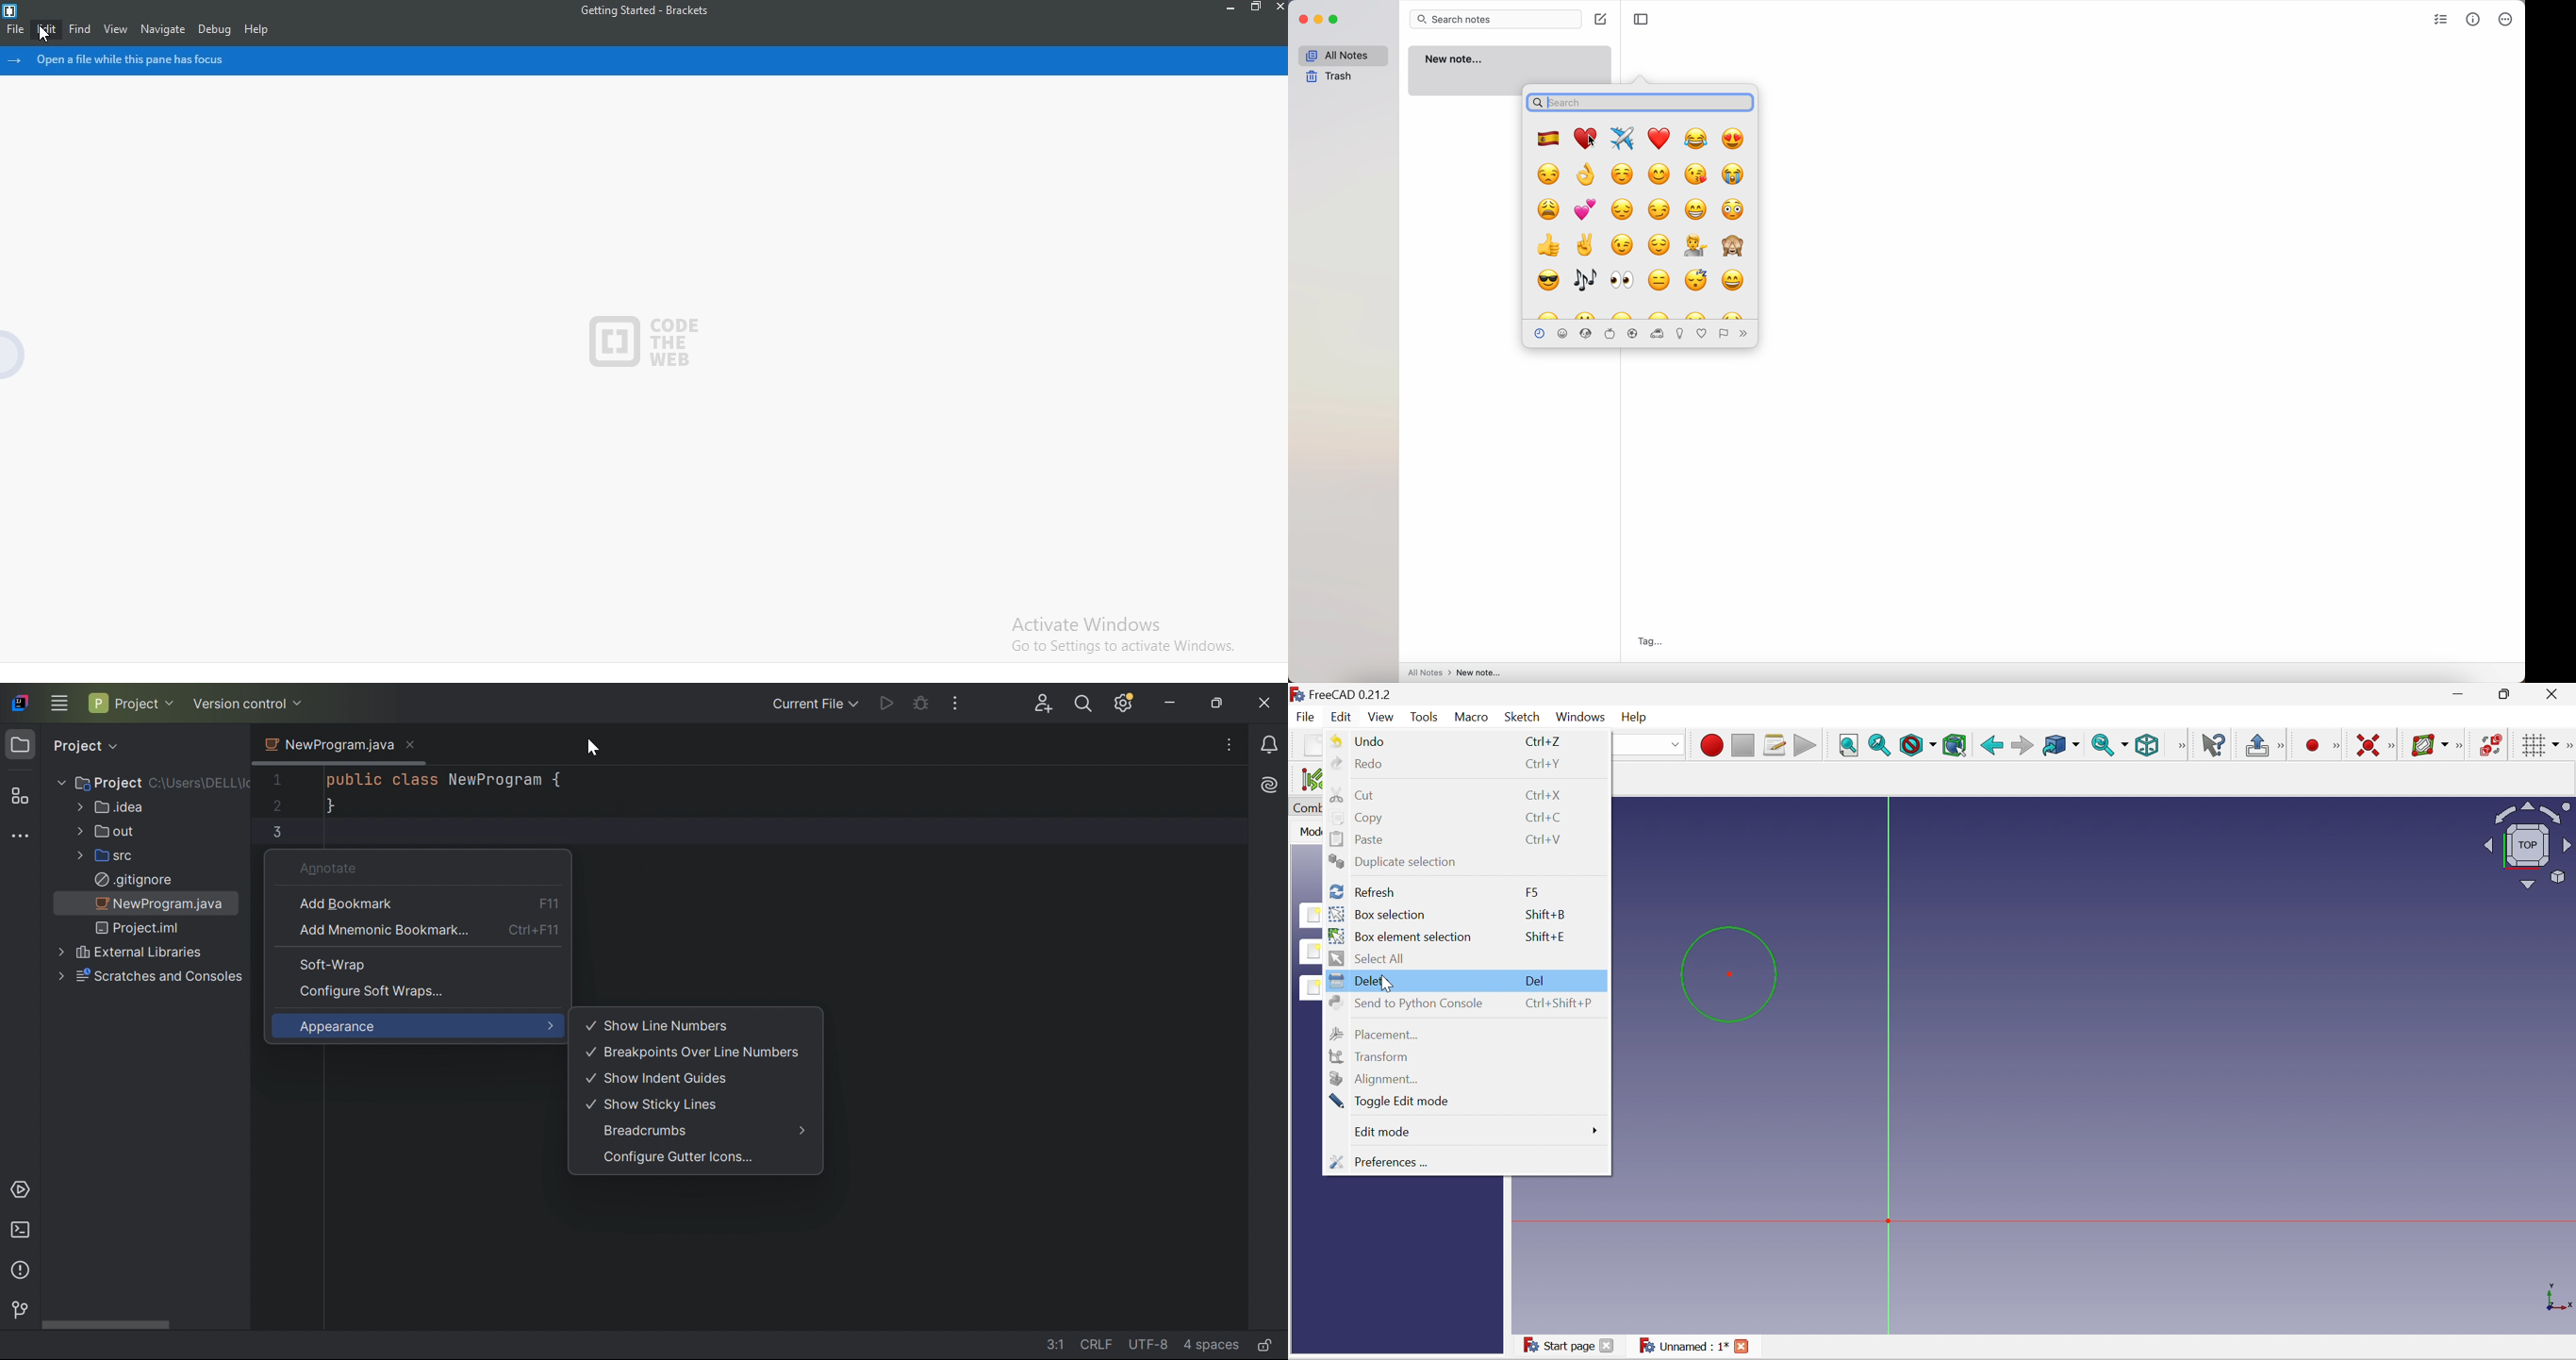  What do you see at coordinates (2474, 18) in the screenshot?
I see `metrics` at bounding box center [2474, 18].